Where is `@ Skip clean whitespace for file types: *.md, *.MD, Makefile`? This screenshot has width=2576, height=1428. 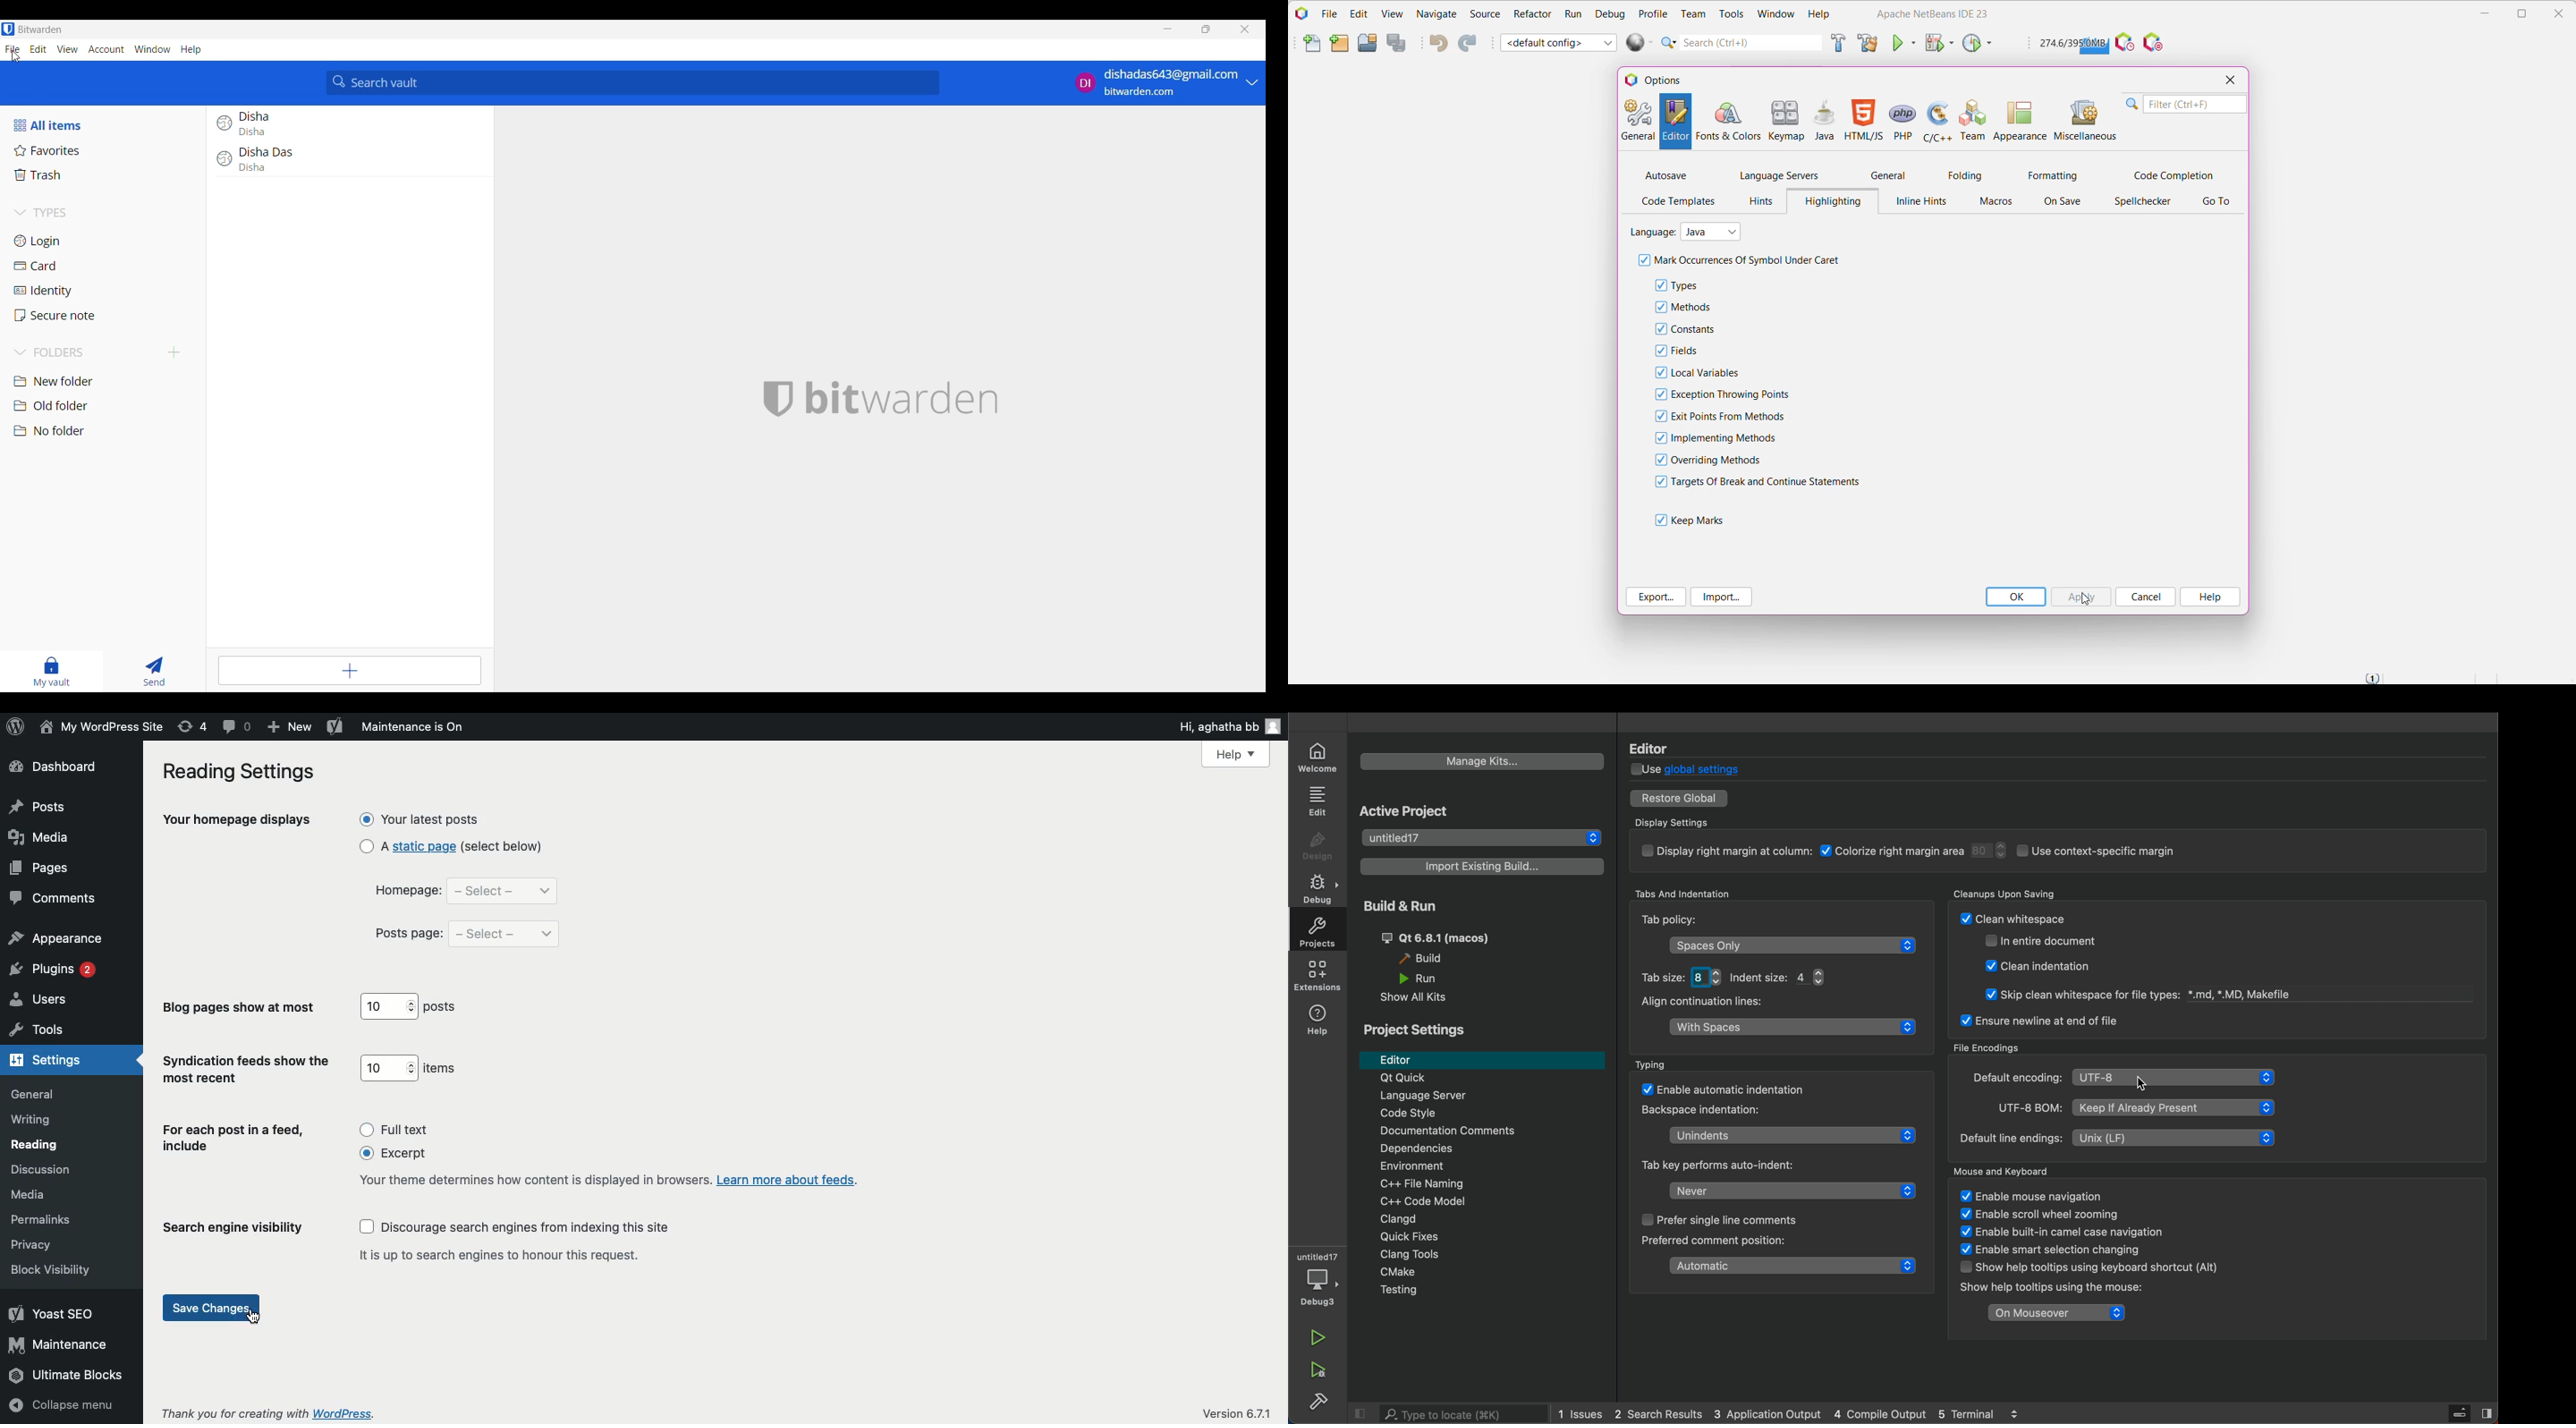
@ Skip clean whitespace for file types: *.md, *.MD, Makefile is located at coordinates (2143, 994).